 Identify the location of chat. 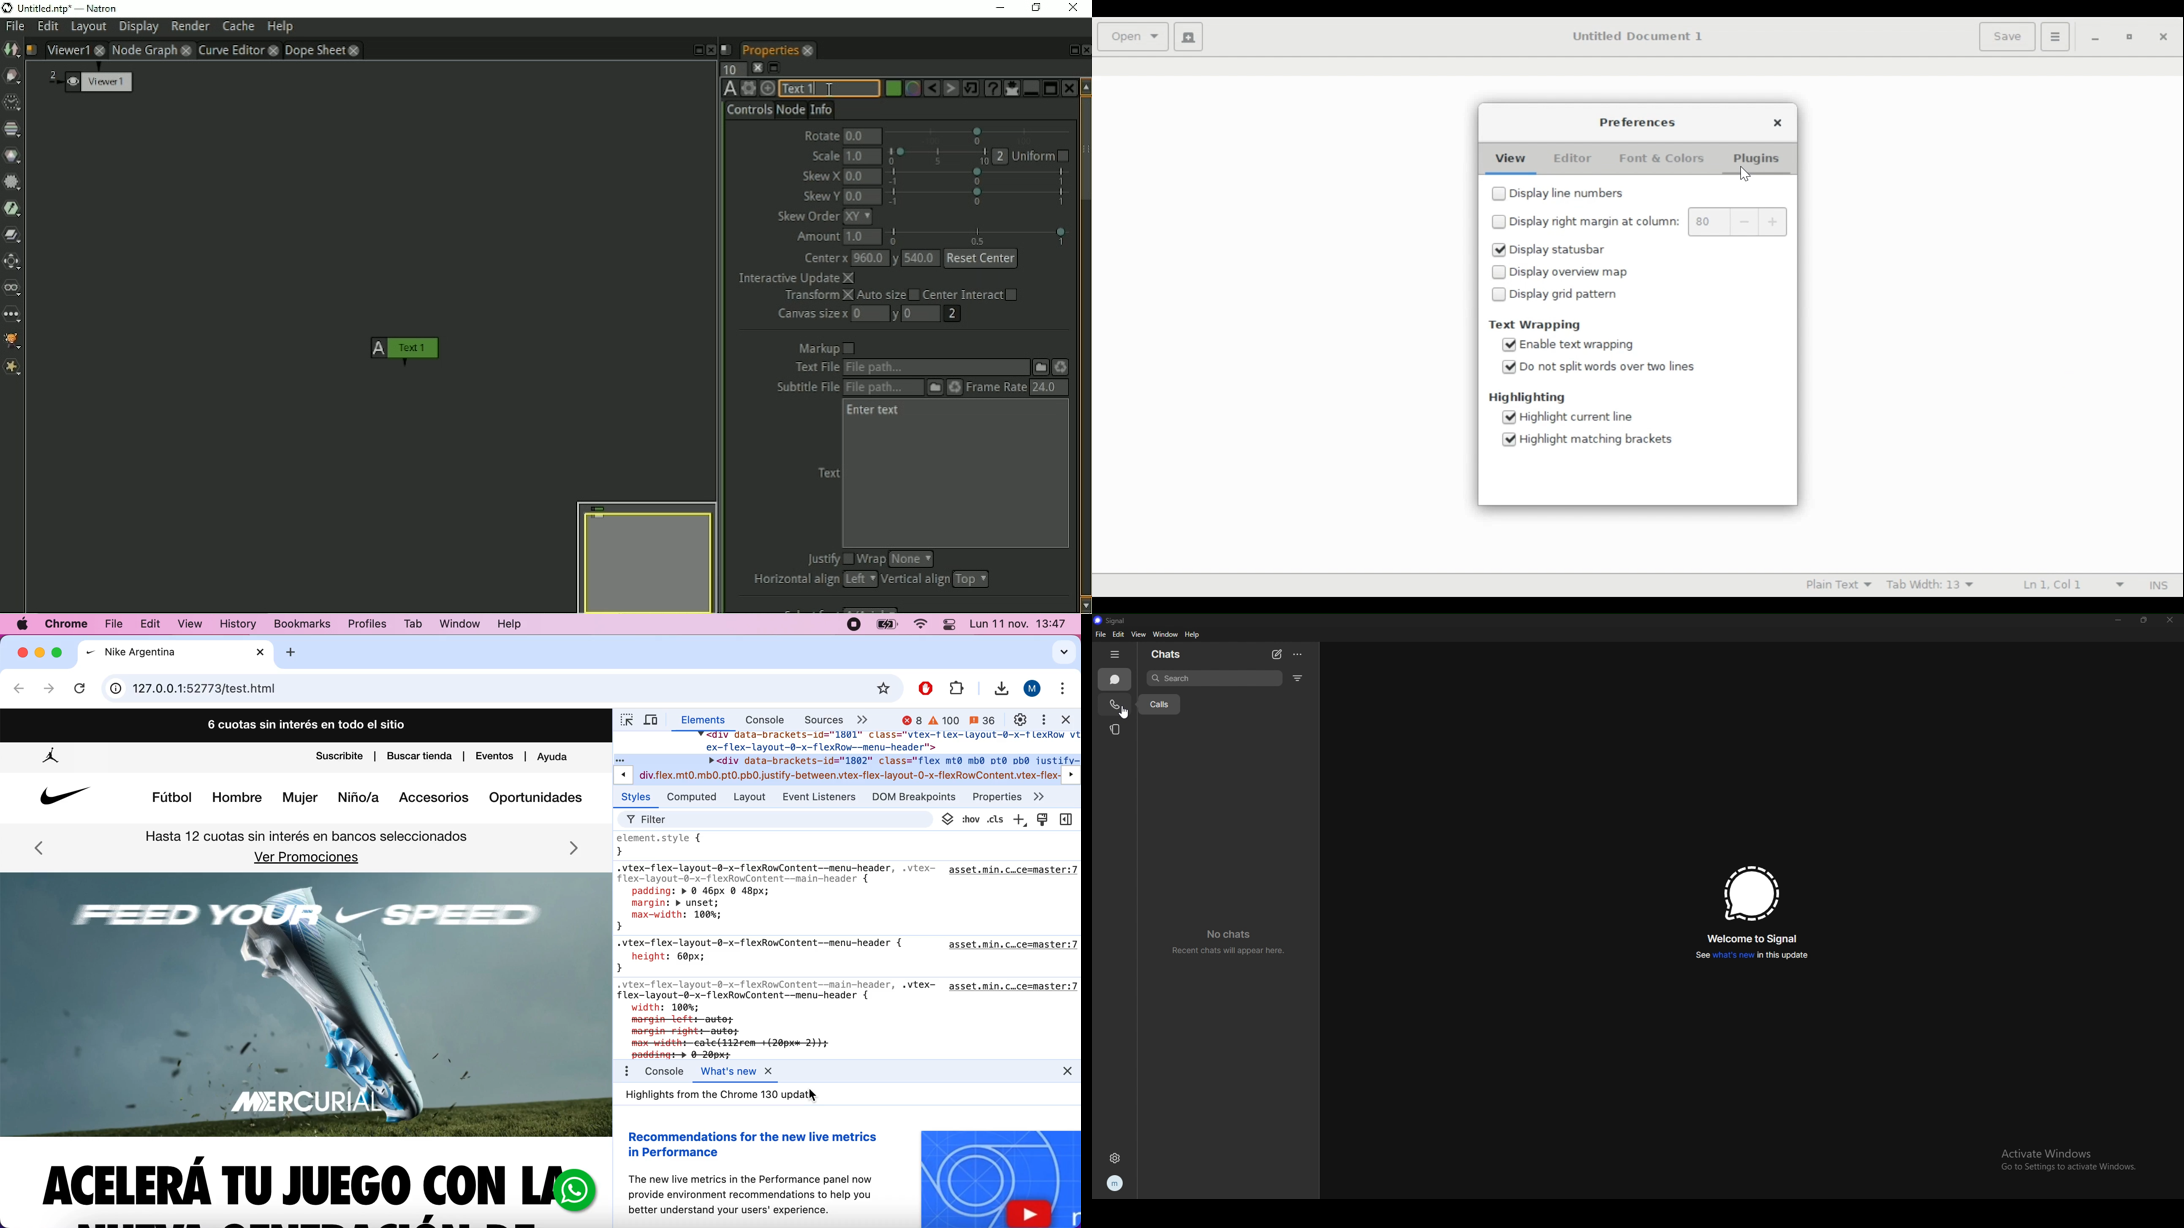
(1115, 679).